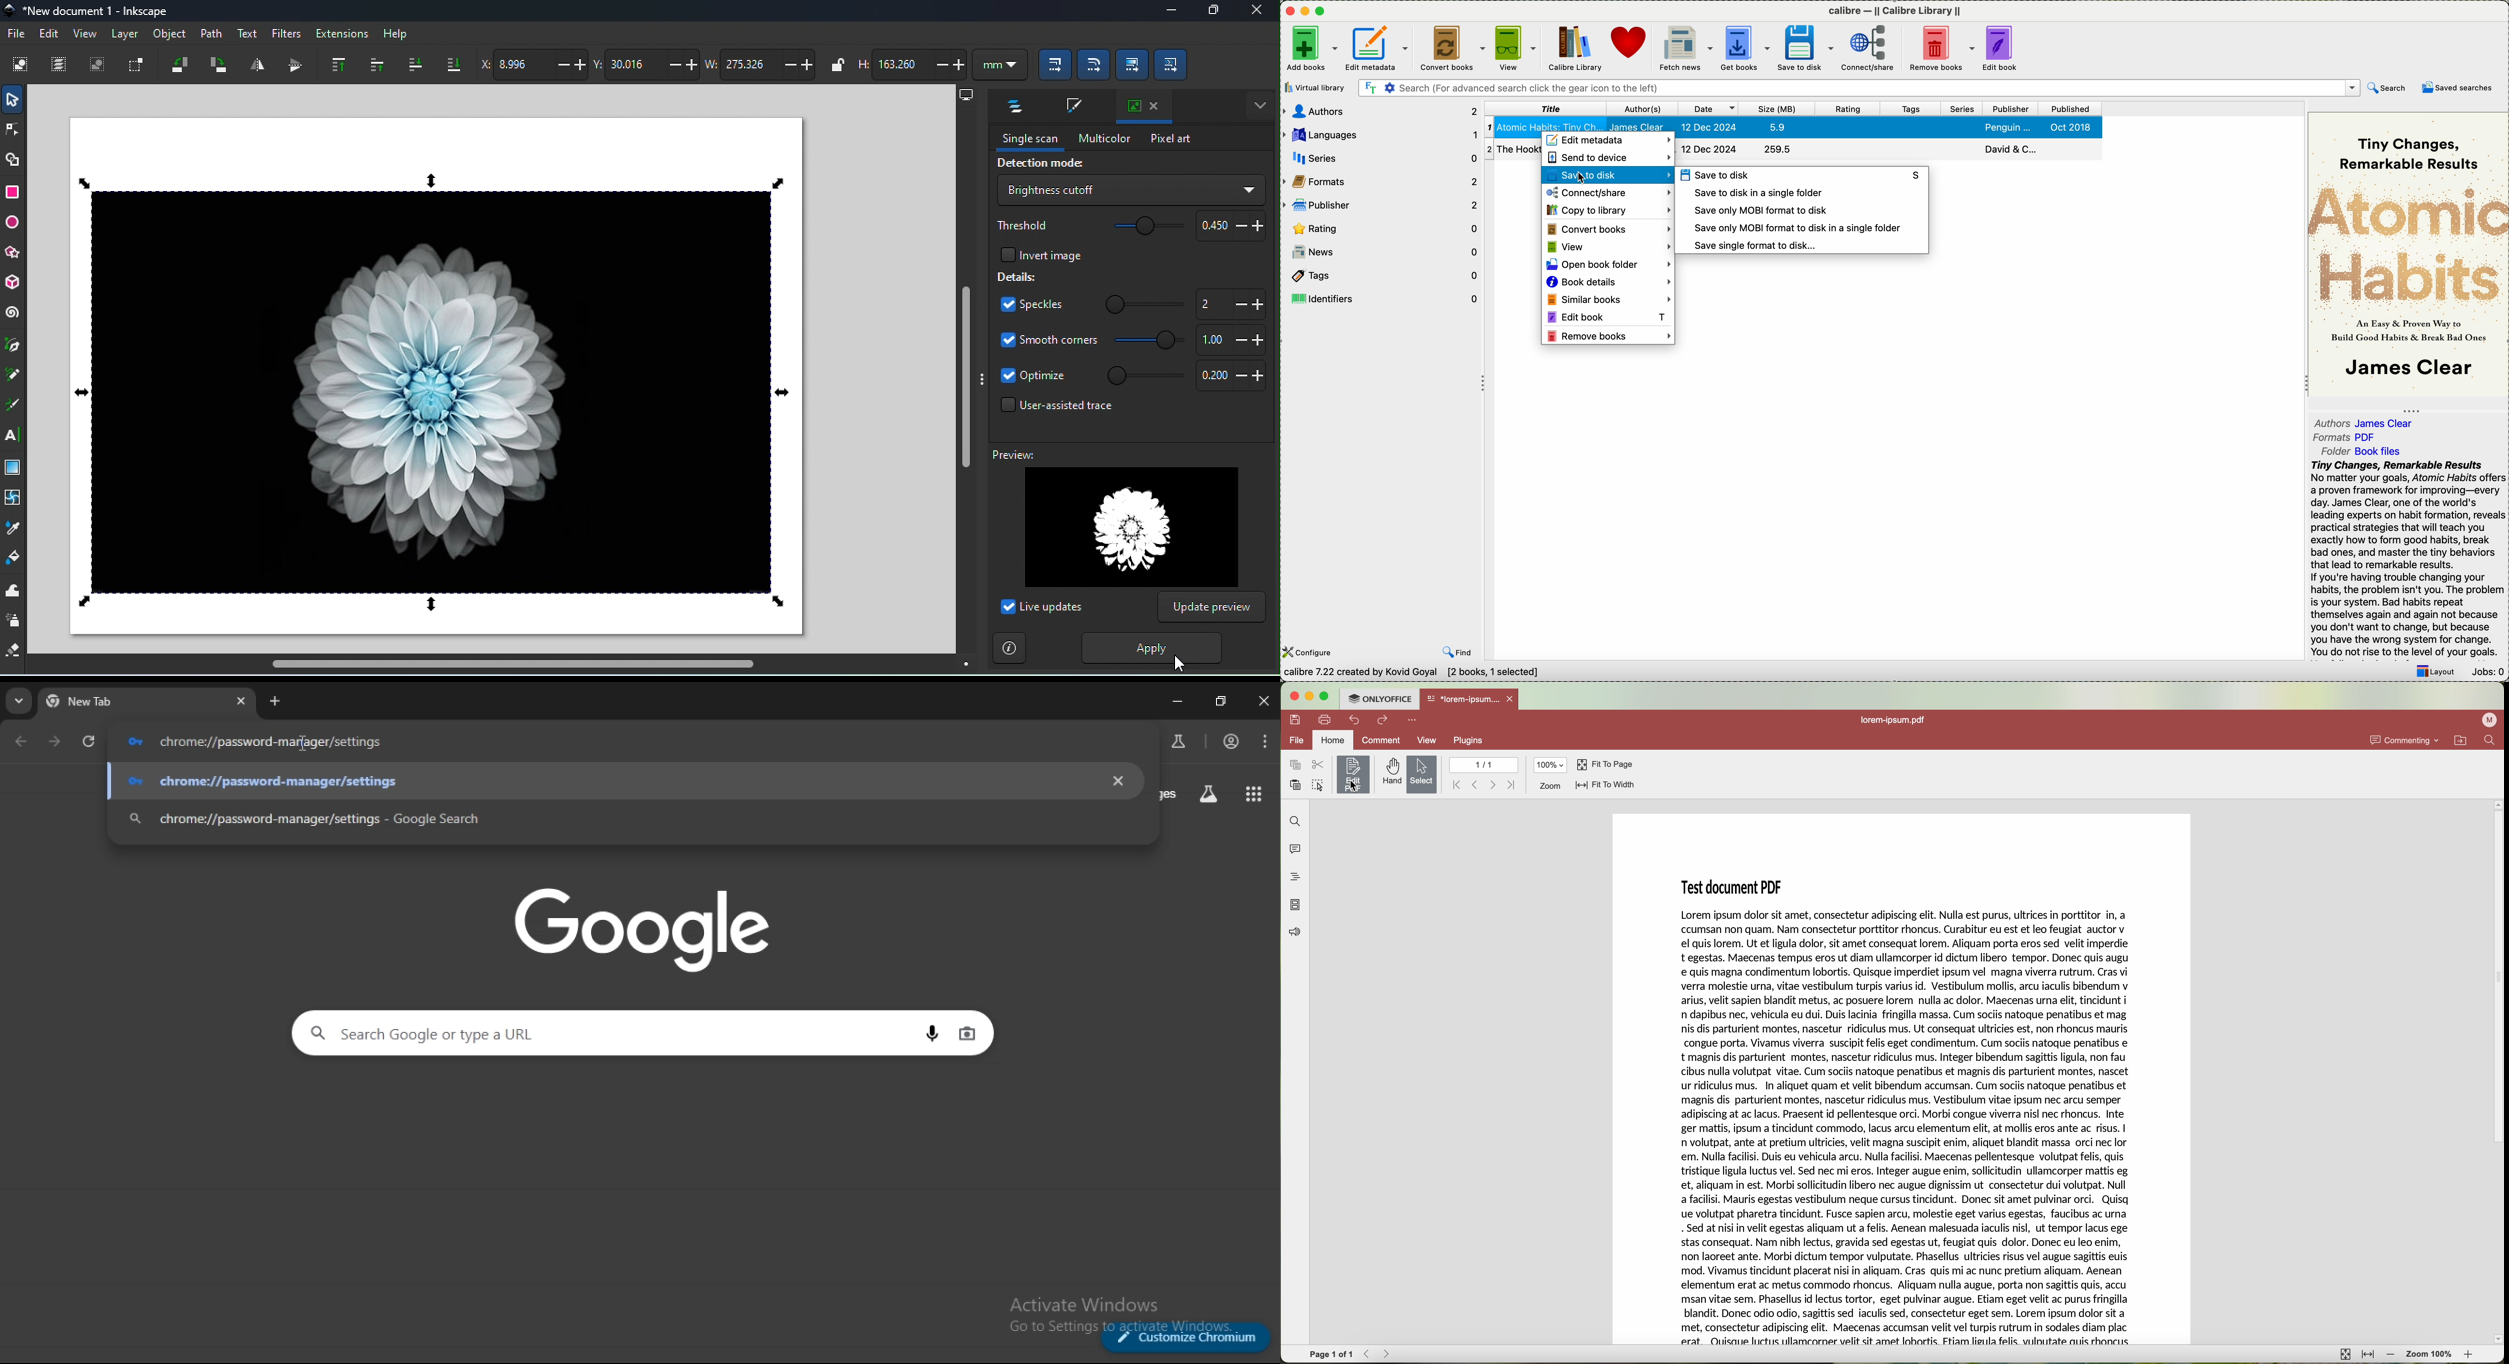 Image resolution: width=2520 pixels, height=1372 pixels. I want to click on Slidebar, so click(1145, 378).